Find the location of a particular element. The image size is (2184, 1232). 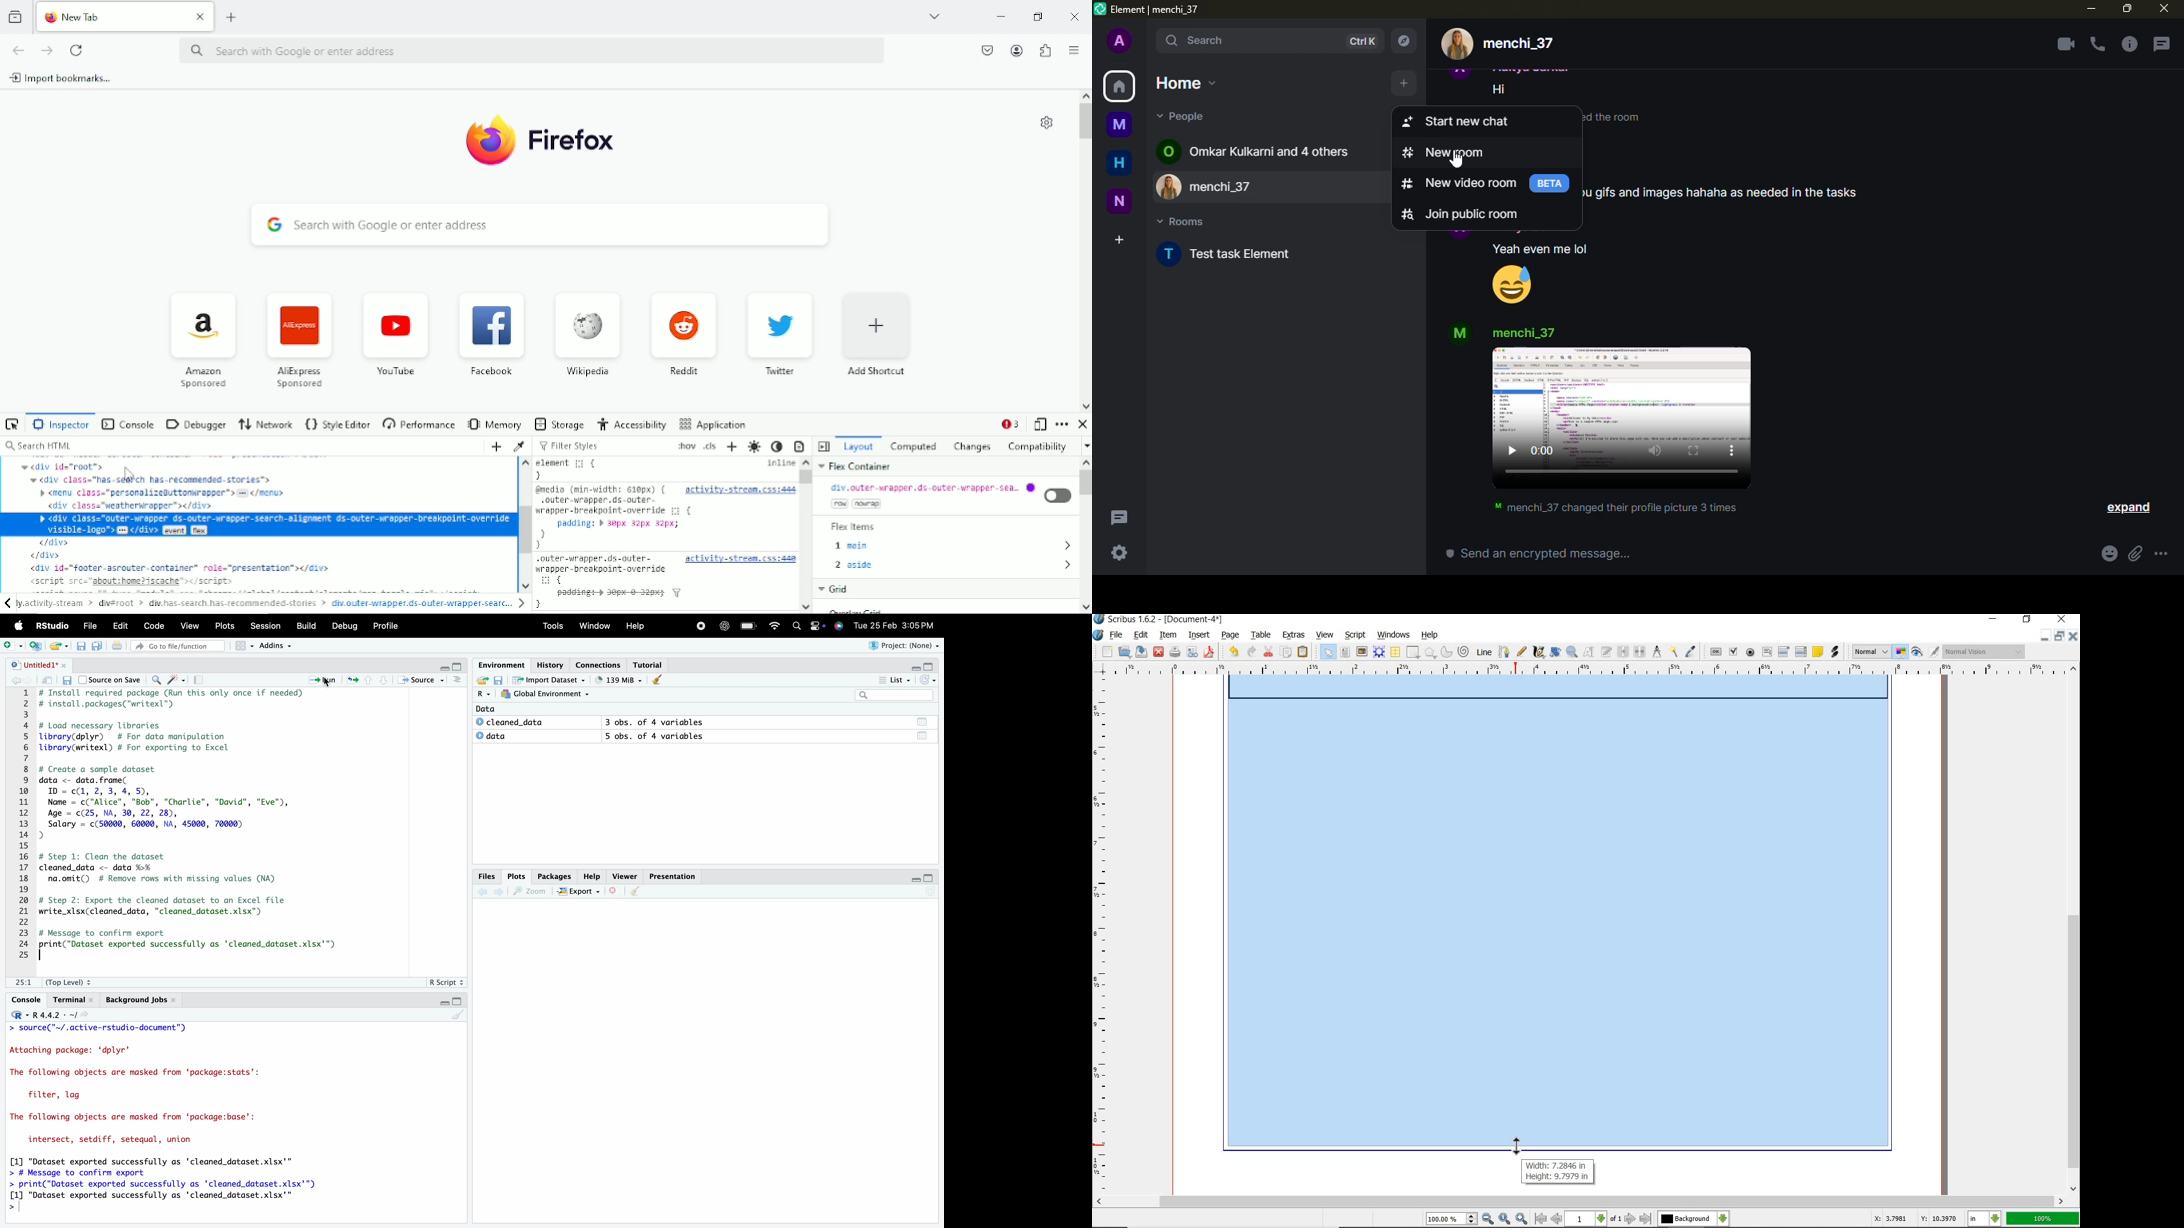

extras is located at coordinates (1293, 635).